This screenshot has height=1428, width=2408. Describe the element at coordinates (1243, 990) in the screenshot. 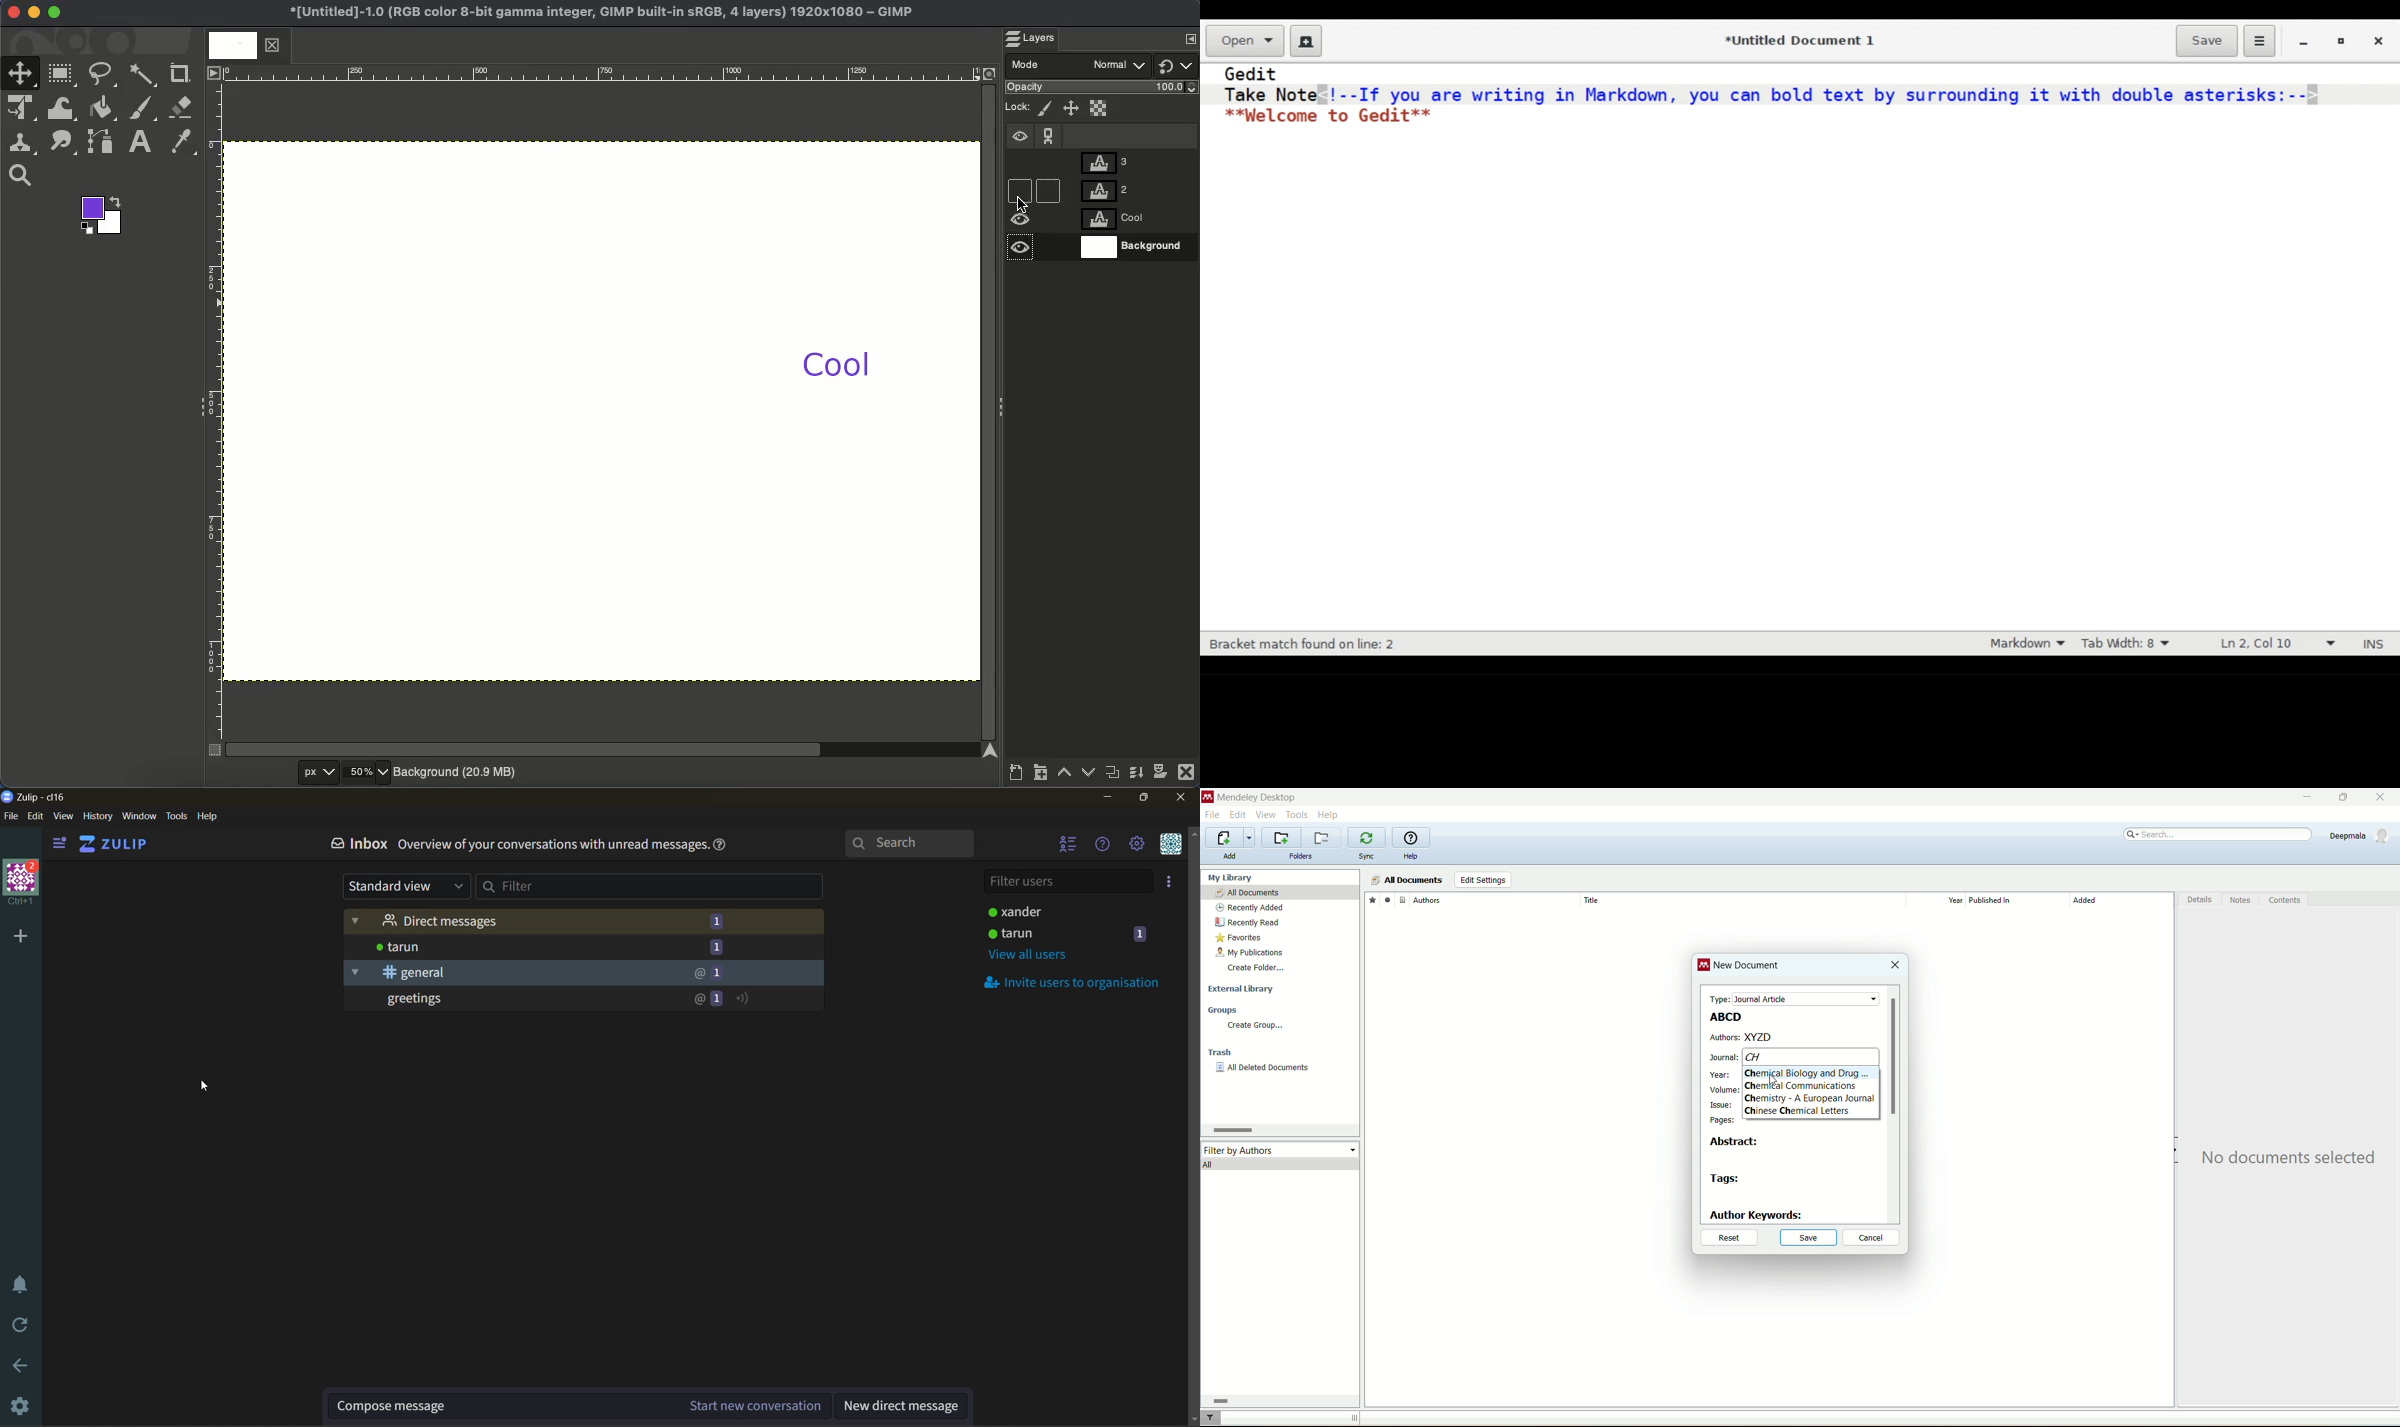

I see `external library` at that location.